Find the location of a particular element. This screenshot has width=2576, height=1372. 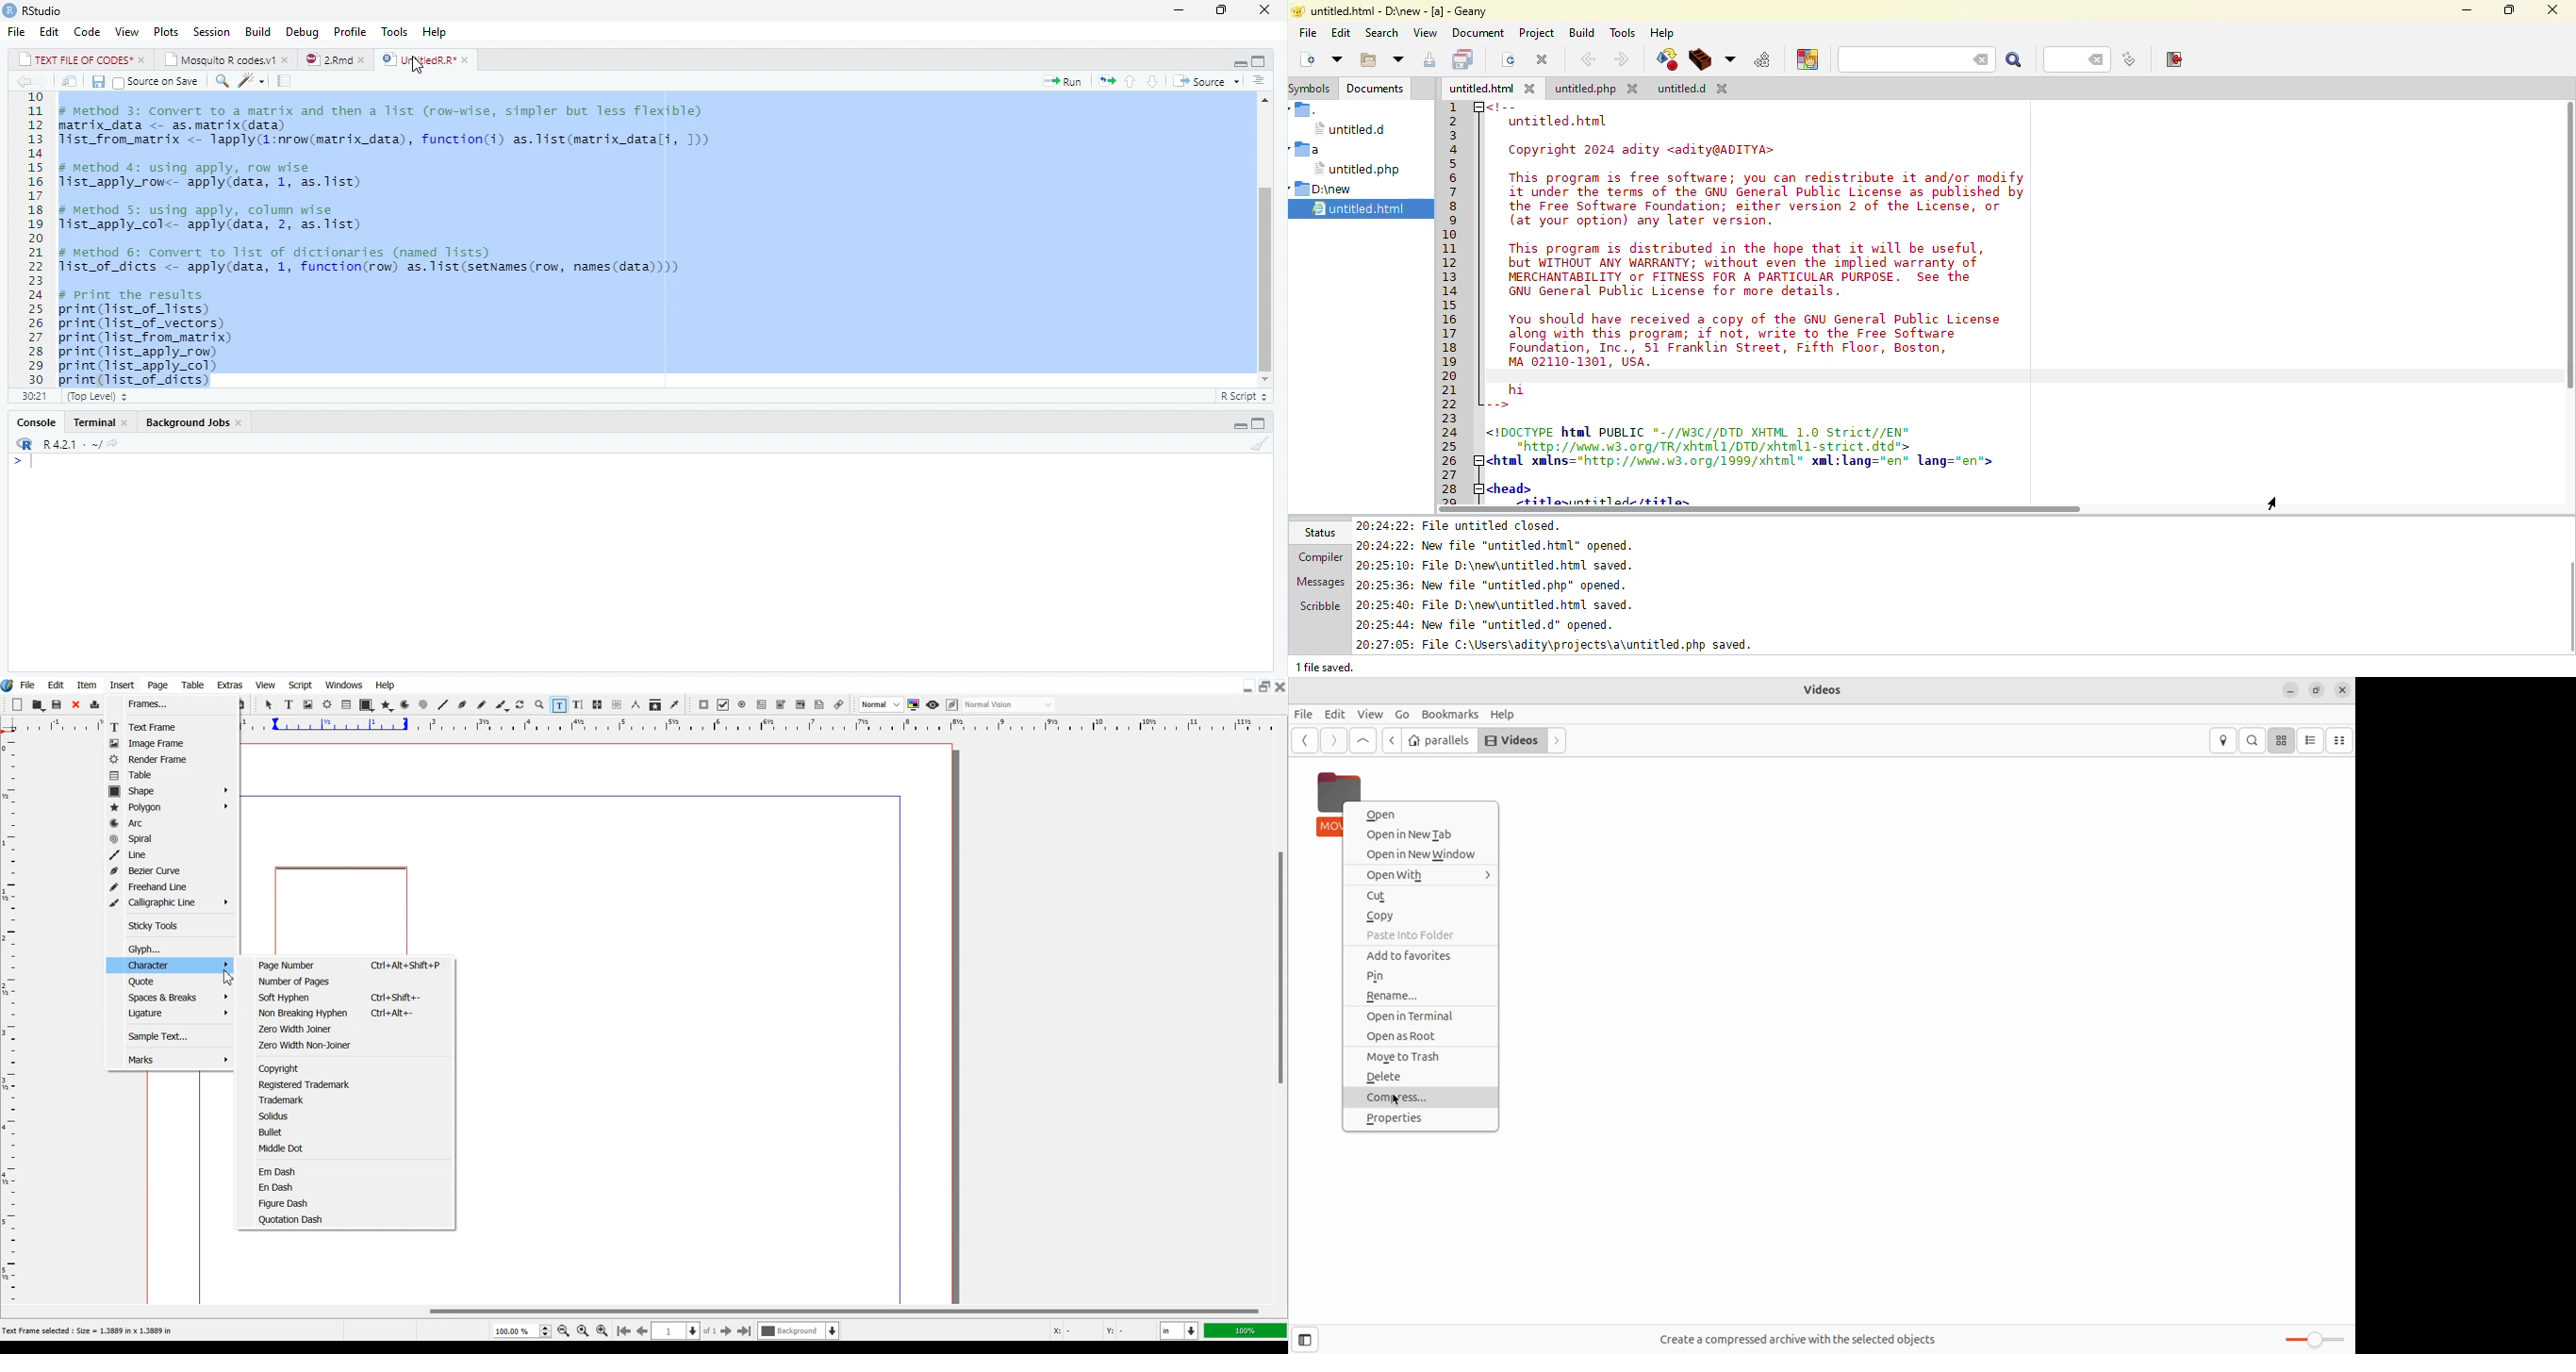

Console is located at coordinates (37, 421).